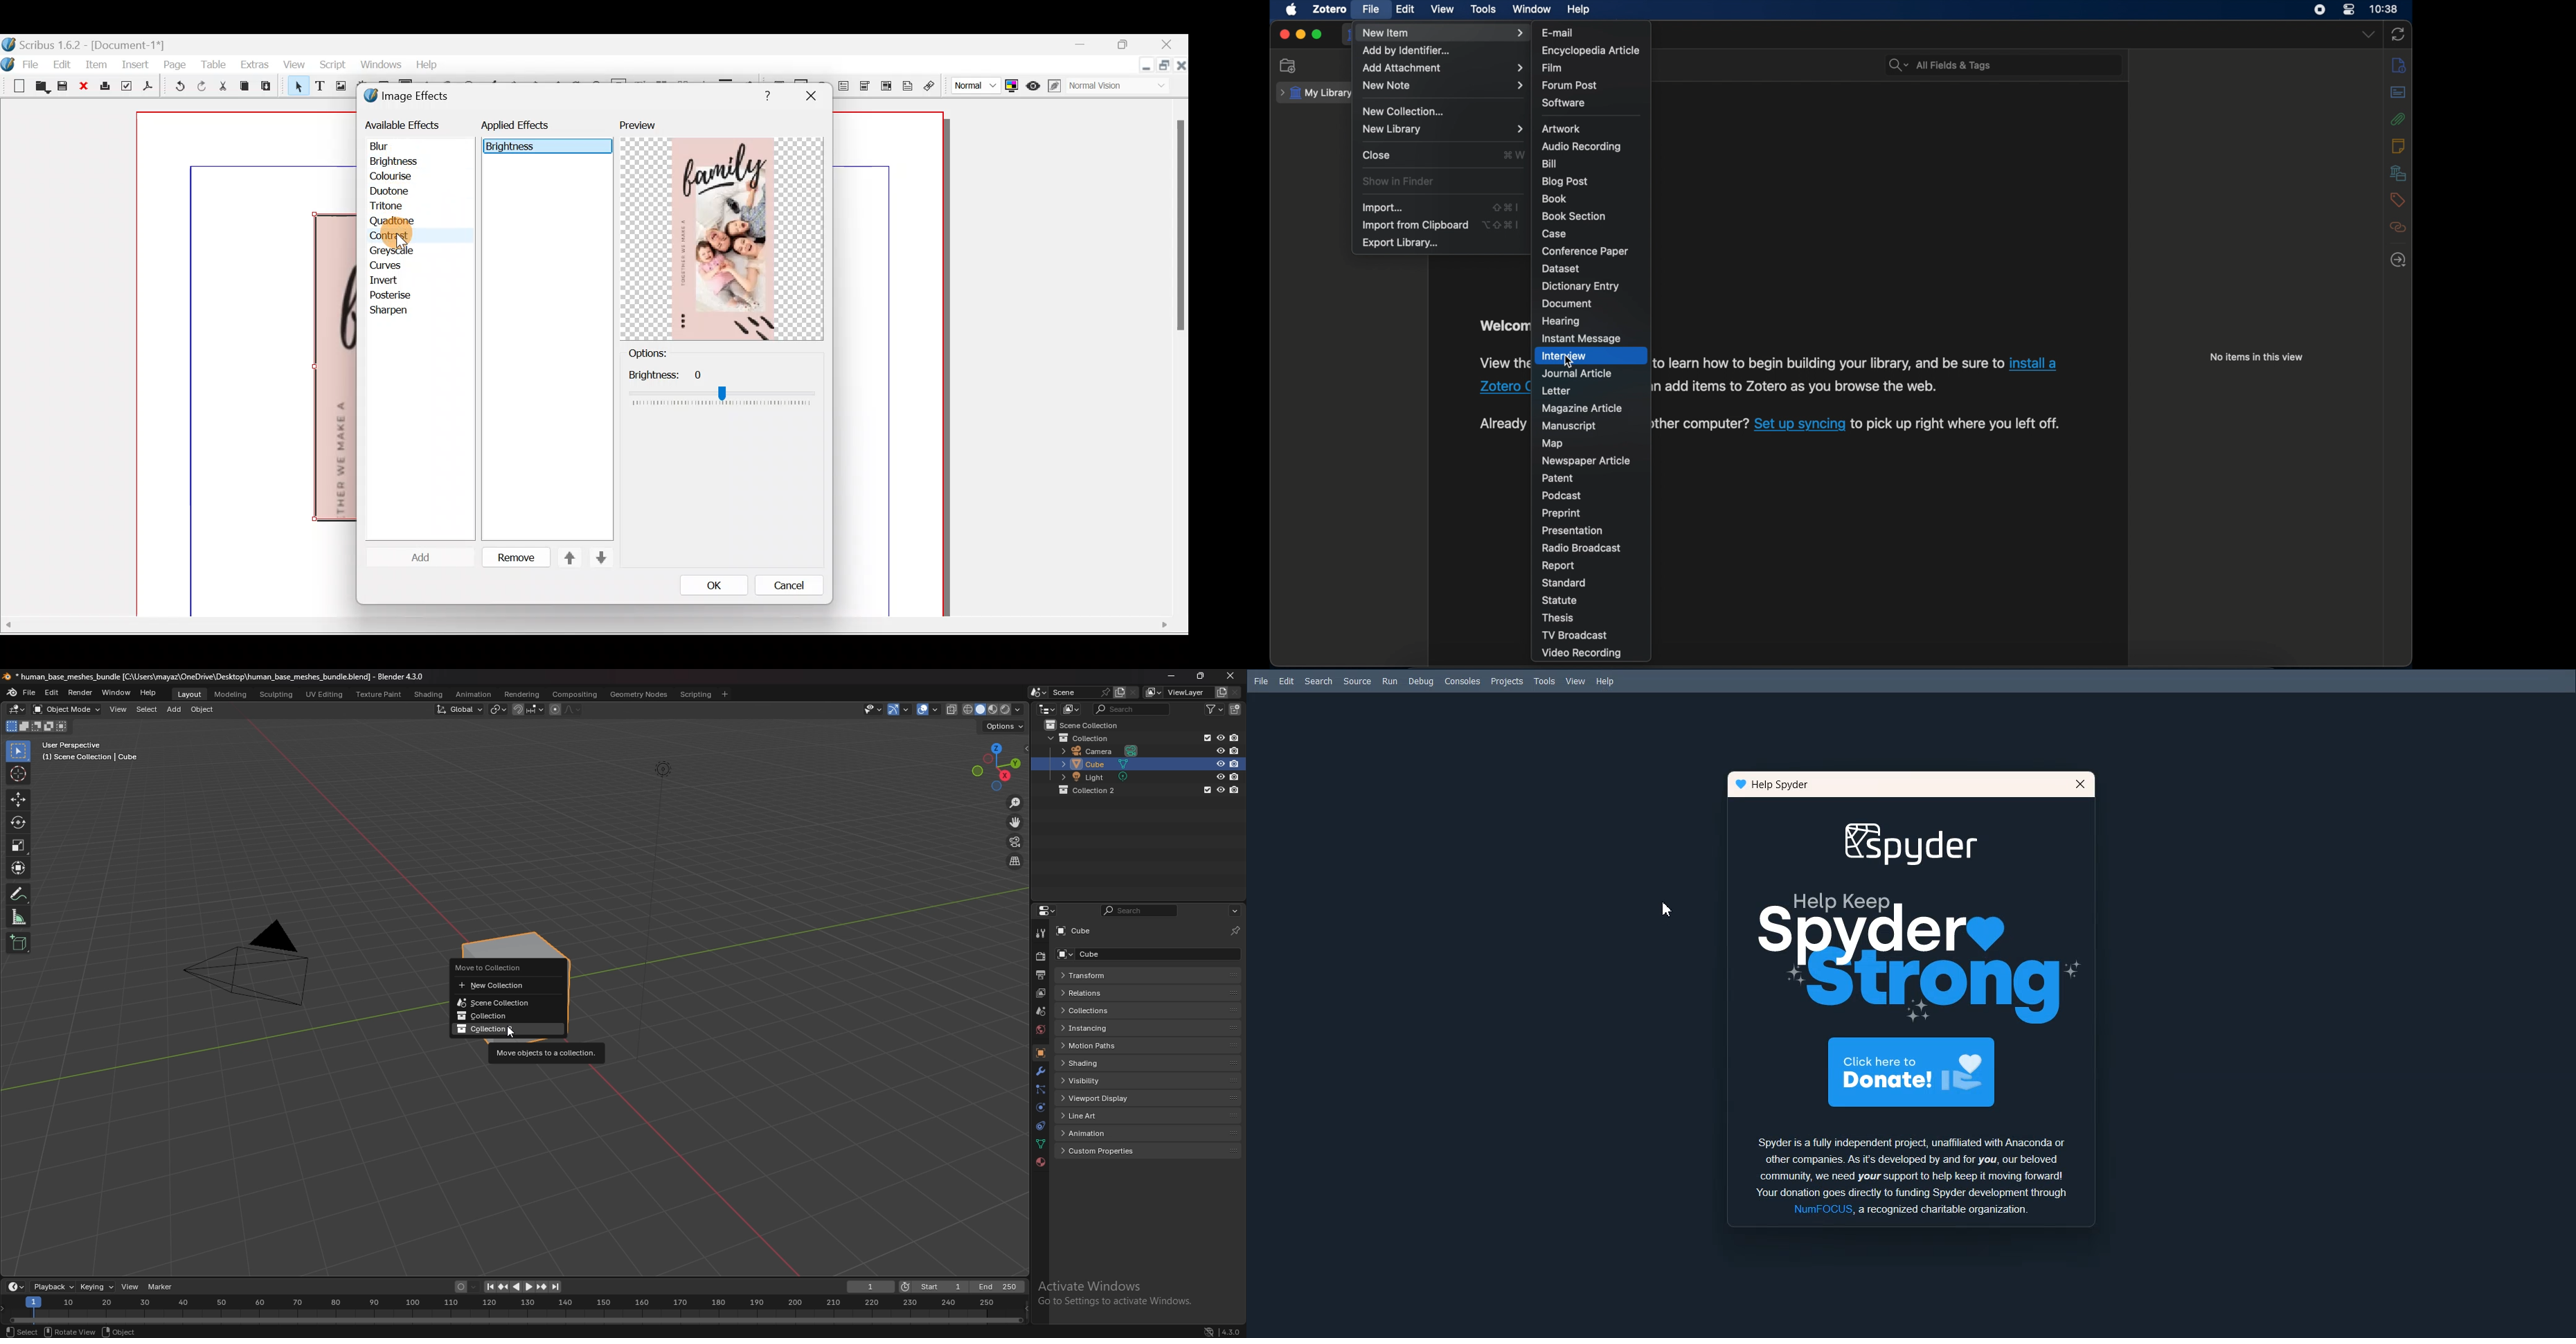 Image resolution: width=2576 pixels, height=1344 pixels. I want to click on Select item, so click(295, 88).